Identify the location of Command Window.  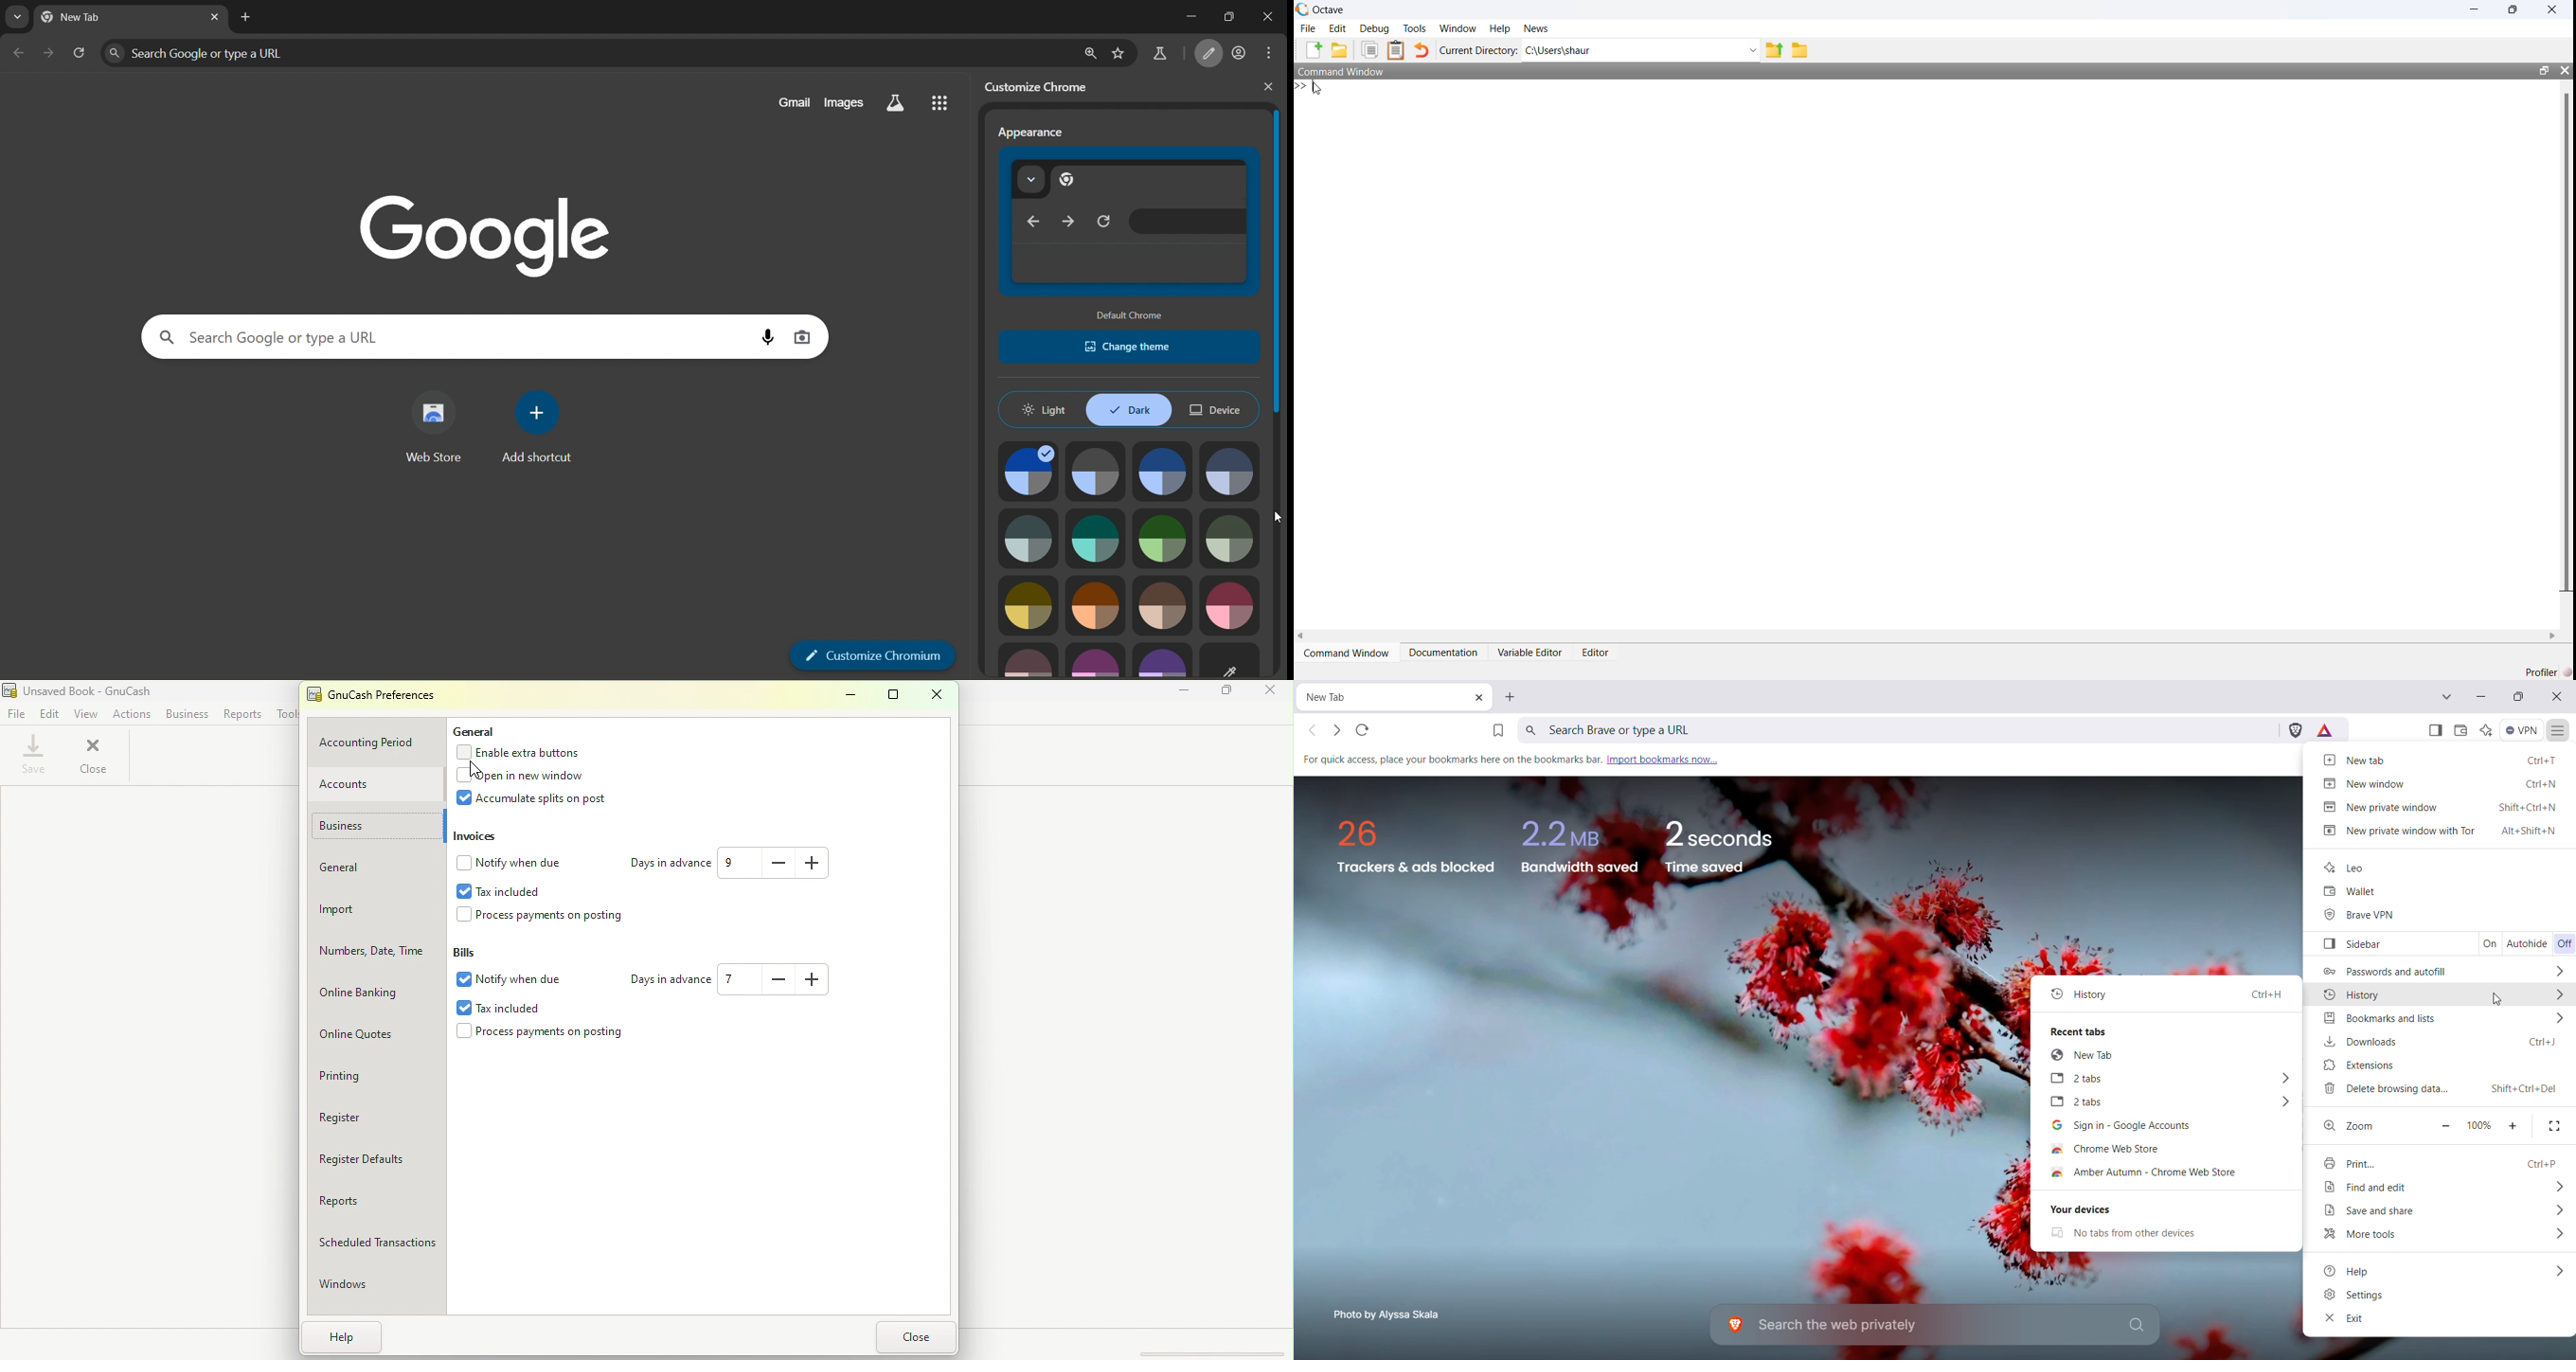
(1348, 653).